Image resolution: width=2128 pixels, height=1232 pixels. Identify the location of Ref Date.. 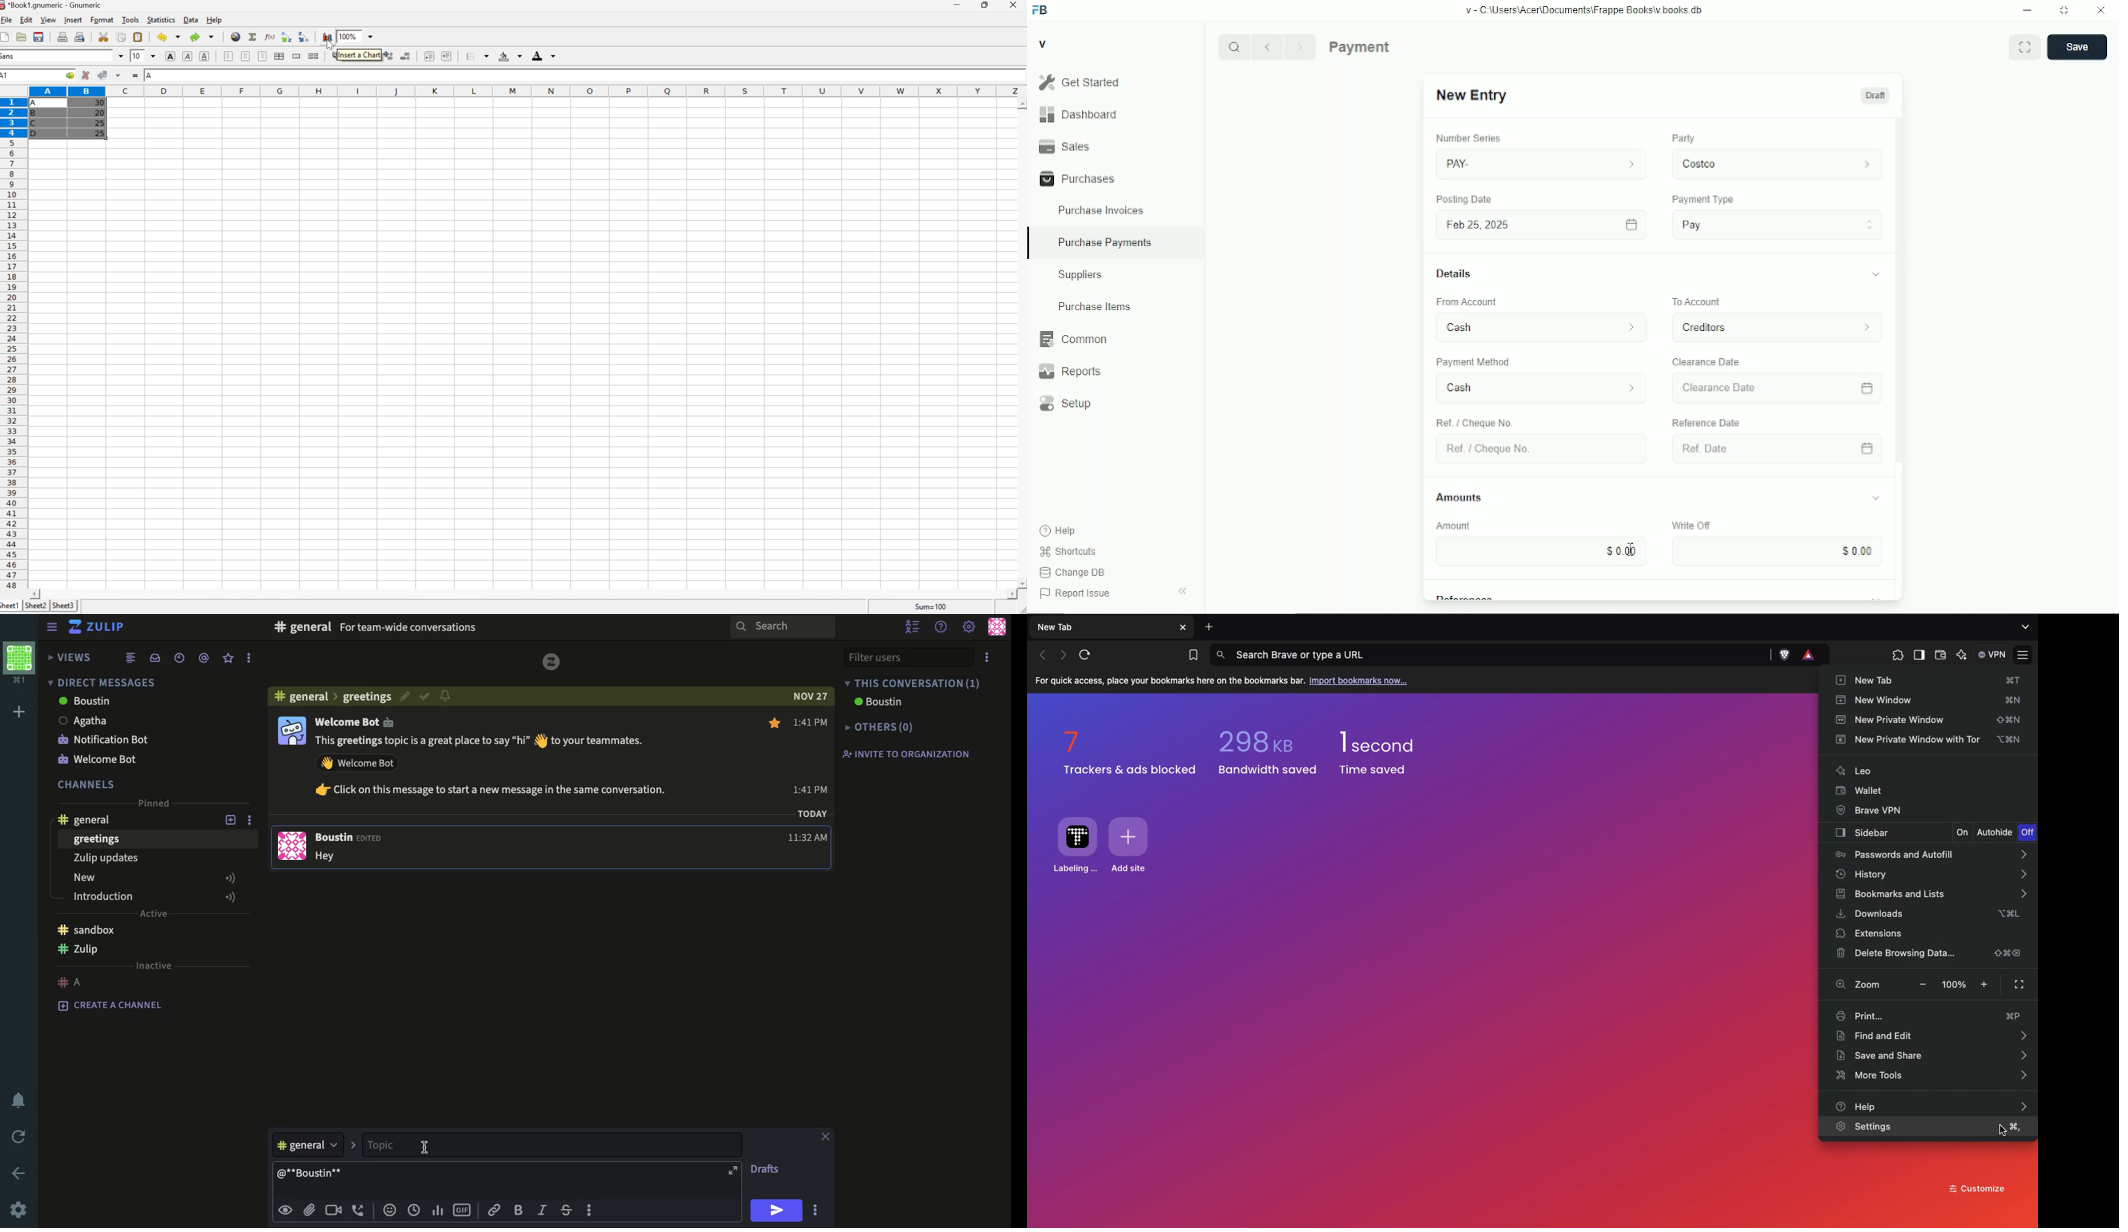
(1765, 447).